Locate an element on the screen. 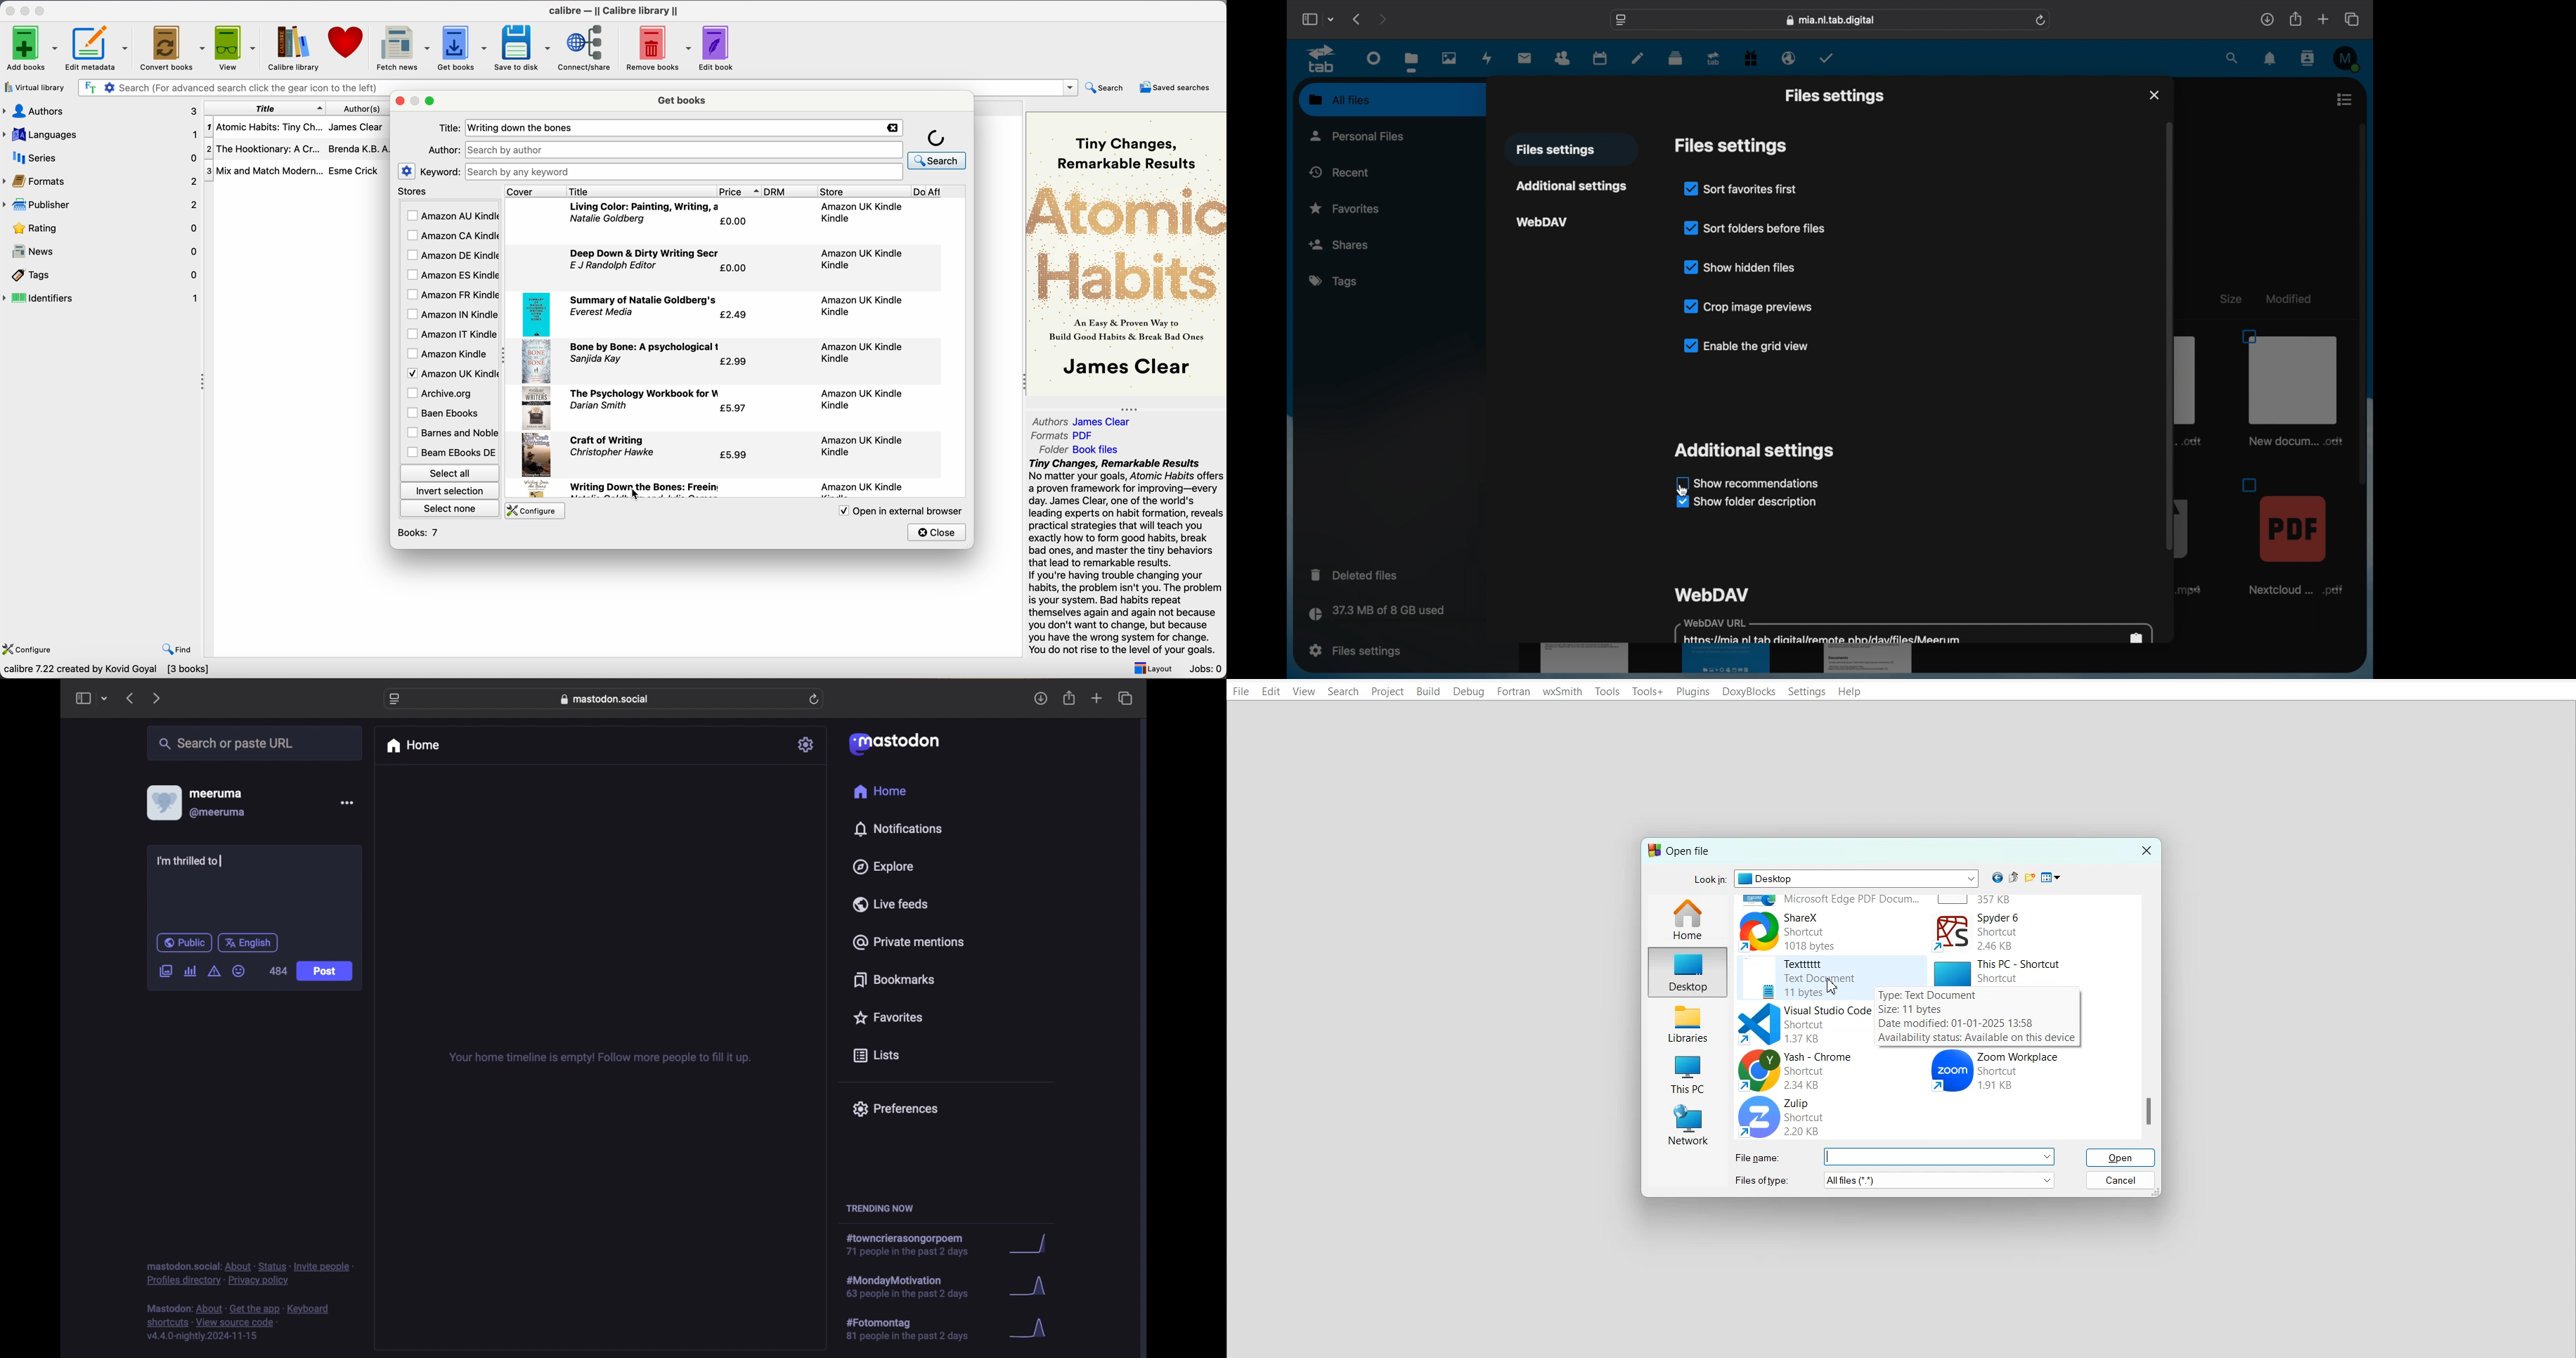 This screenshot has height=1372, width=2576. amazon UK kindle is located at coordinates (860, 307).